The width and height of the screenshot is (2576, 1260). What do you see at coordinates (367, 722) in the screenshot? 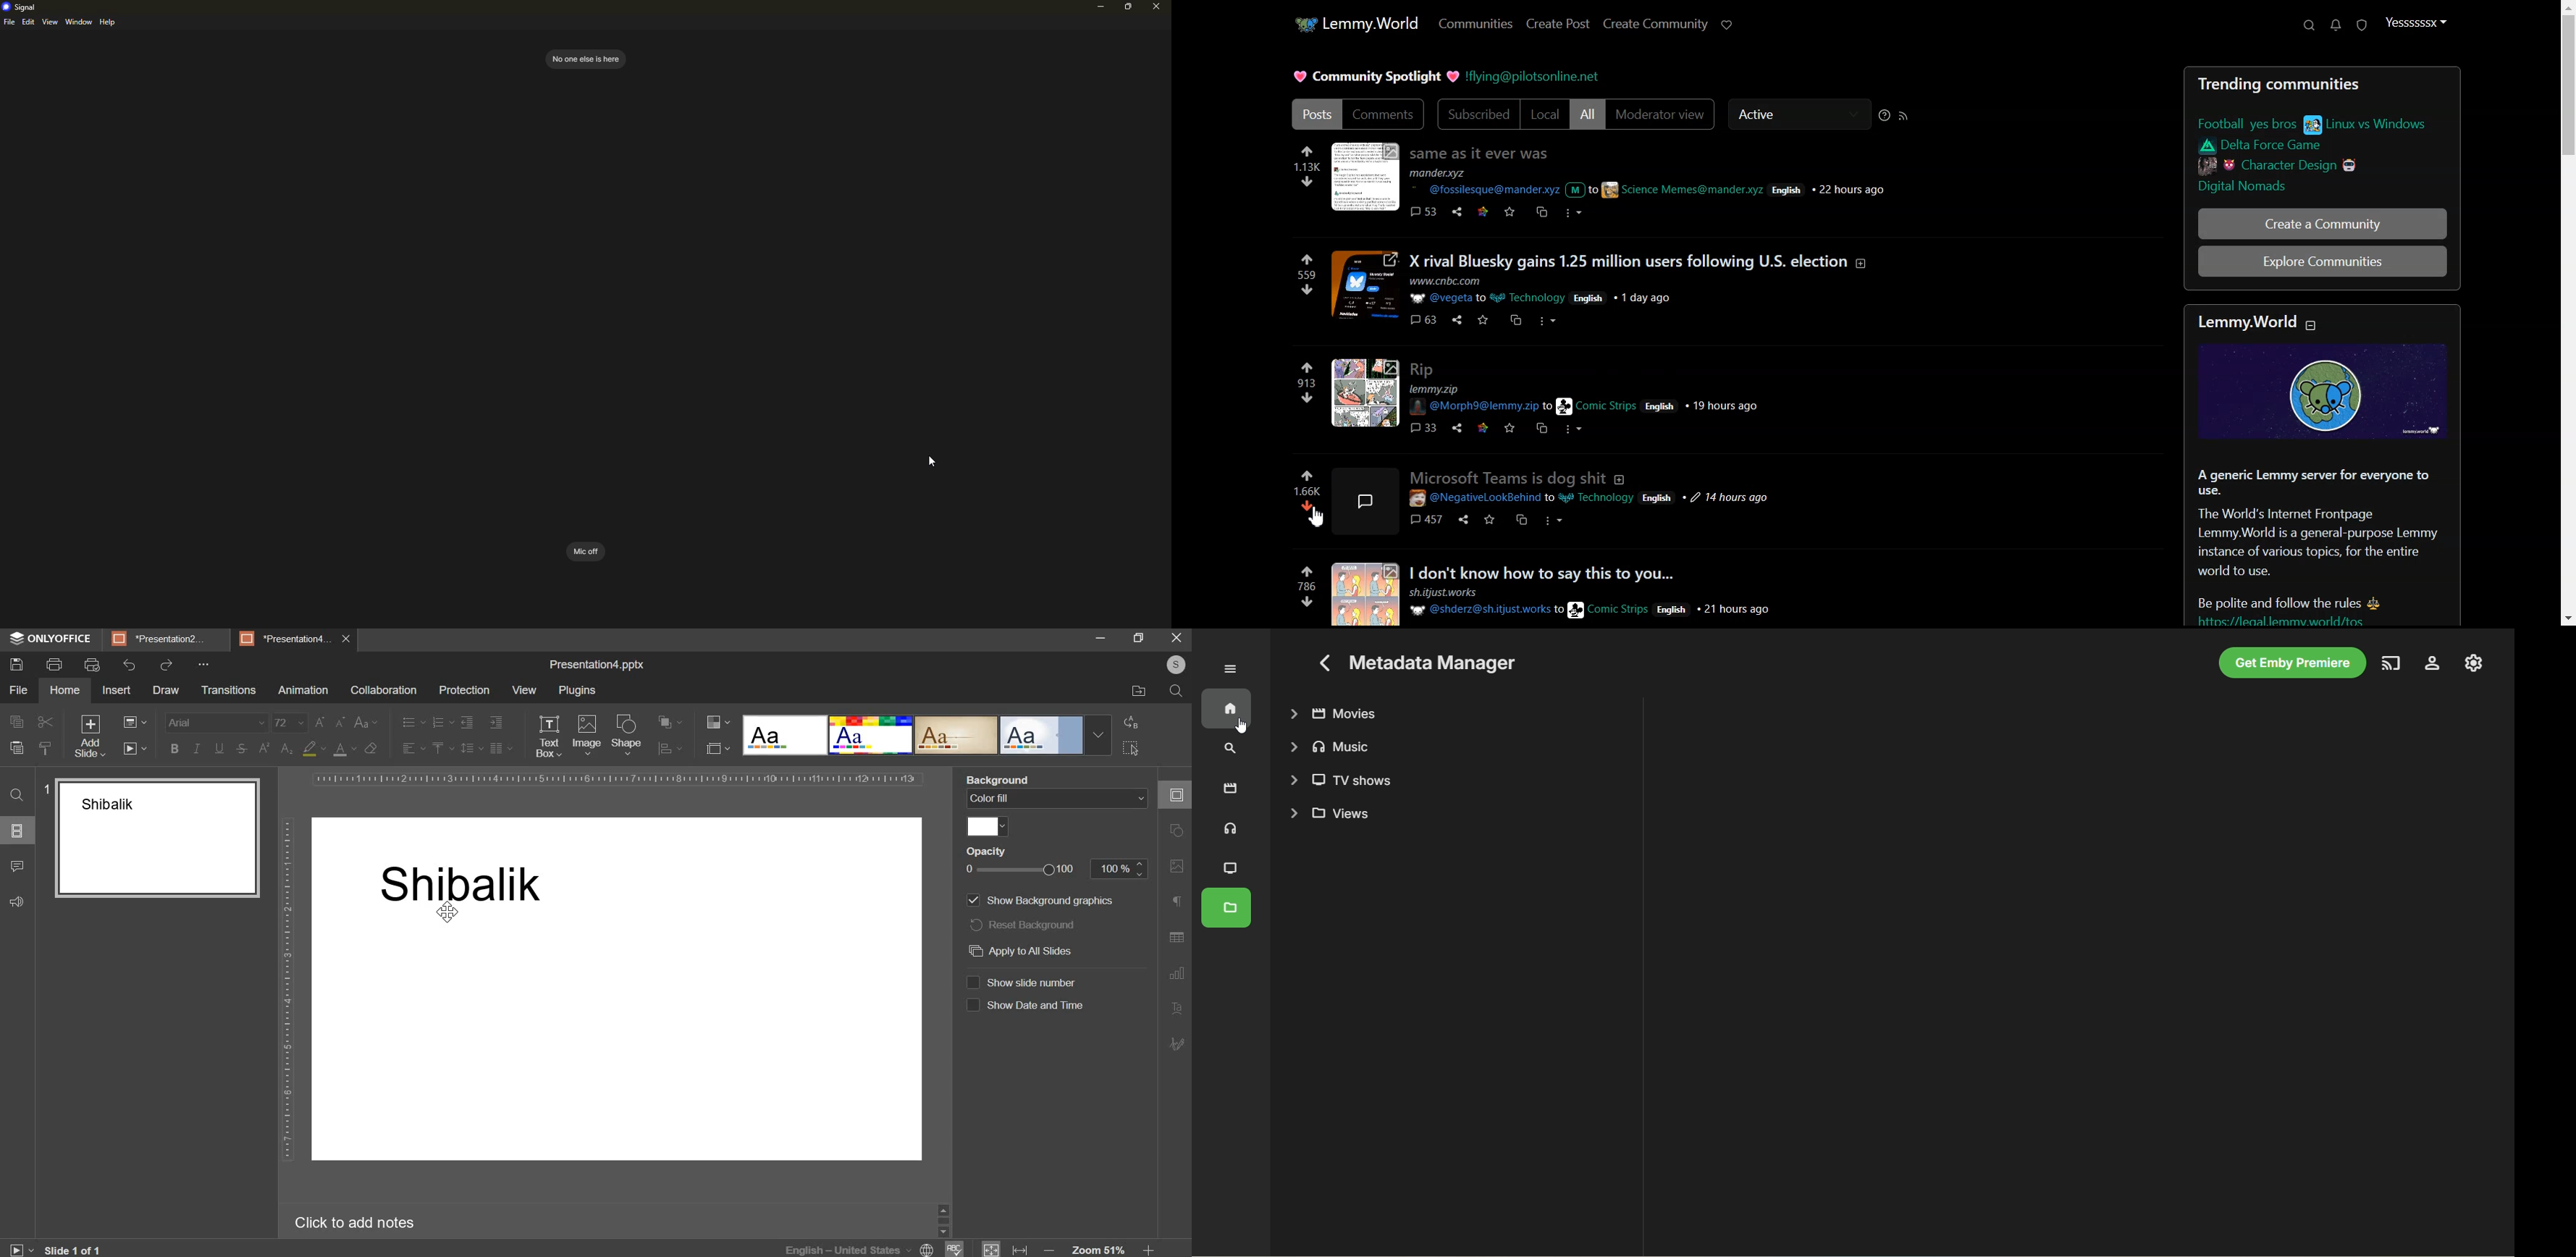
I see `change case` at bounding box center [367, 722].